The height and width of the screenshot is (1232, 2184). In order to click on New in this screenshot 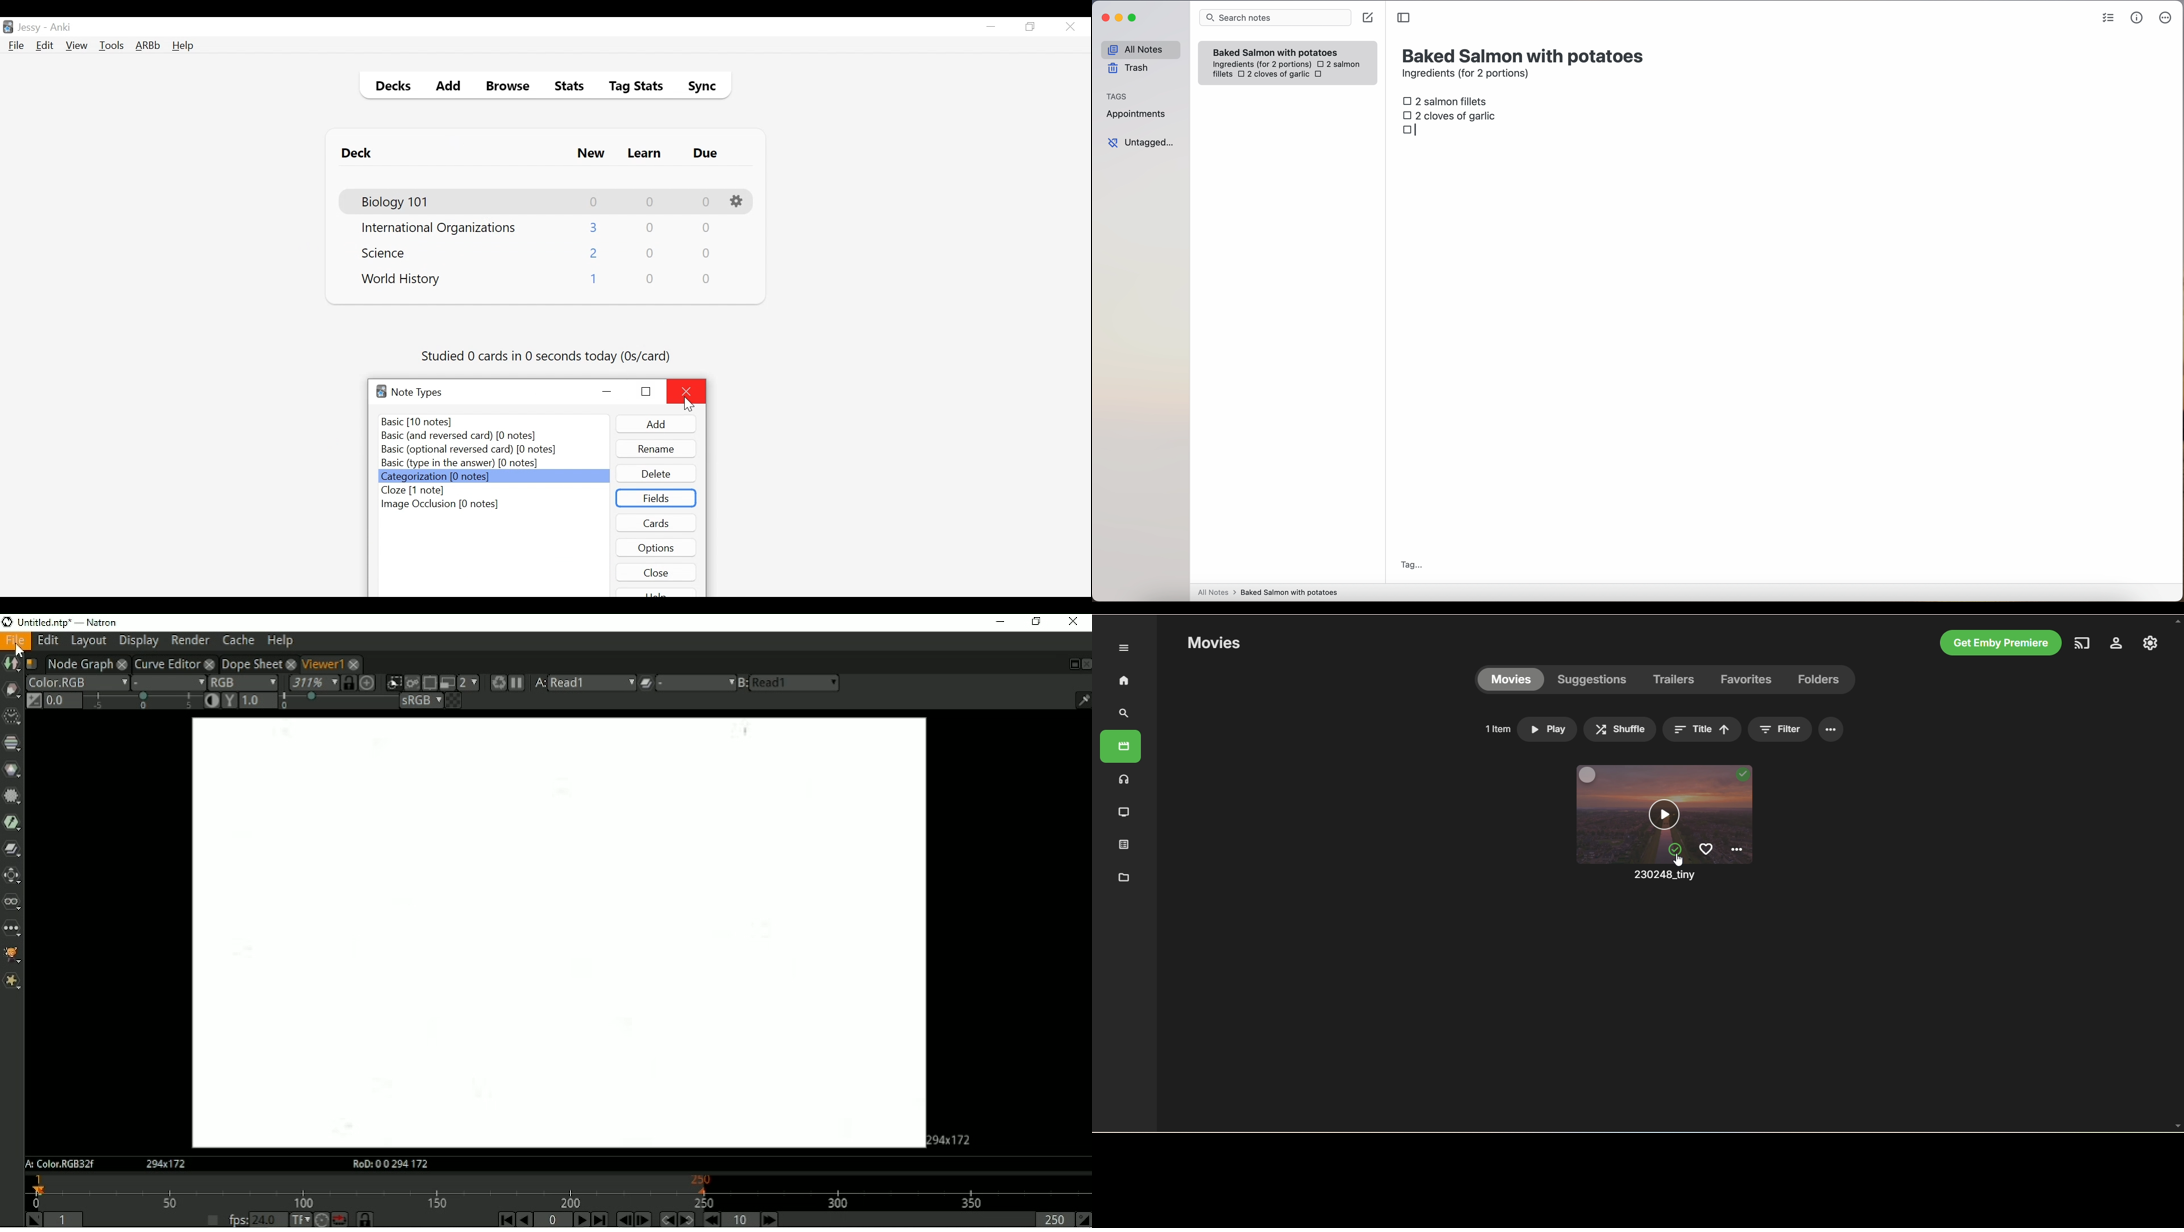, I will do `click(591, 155)`.